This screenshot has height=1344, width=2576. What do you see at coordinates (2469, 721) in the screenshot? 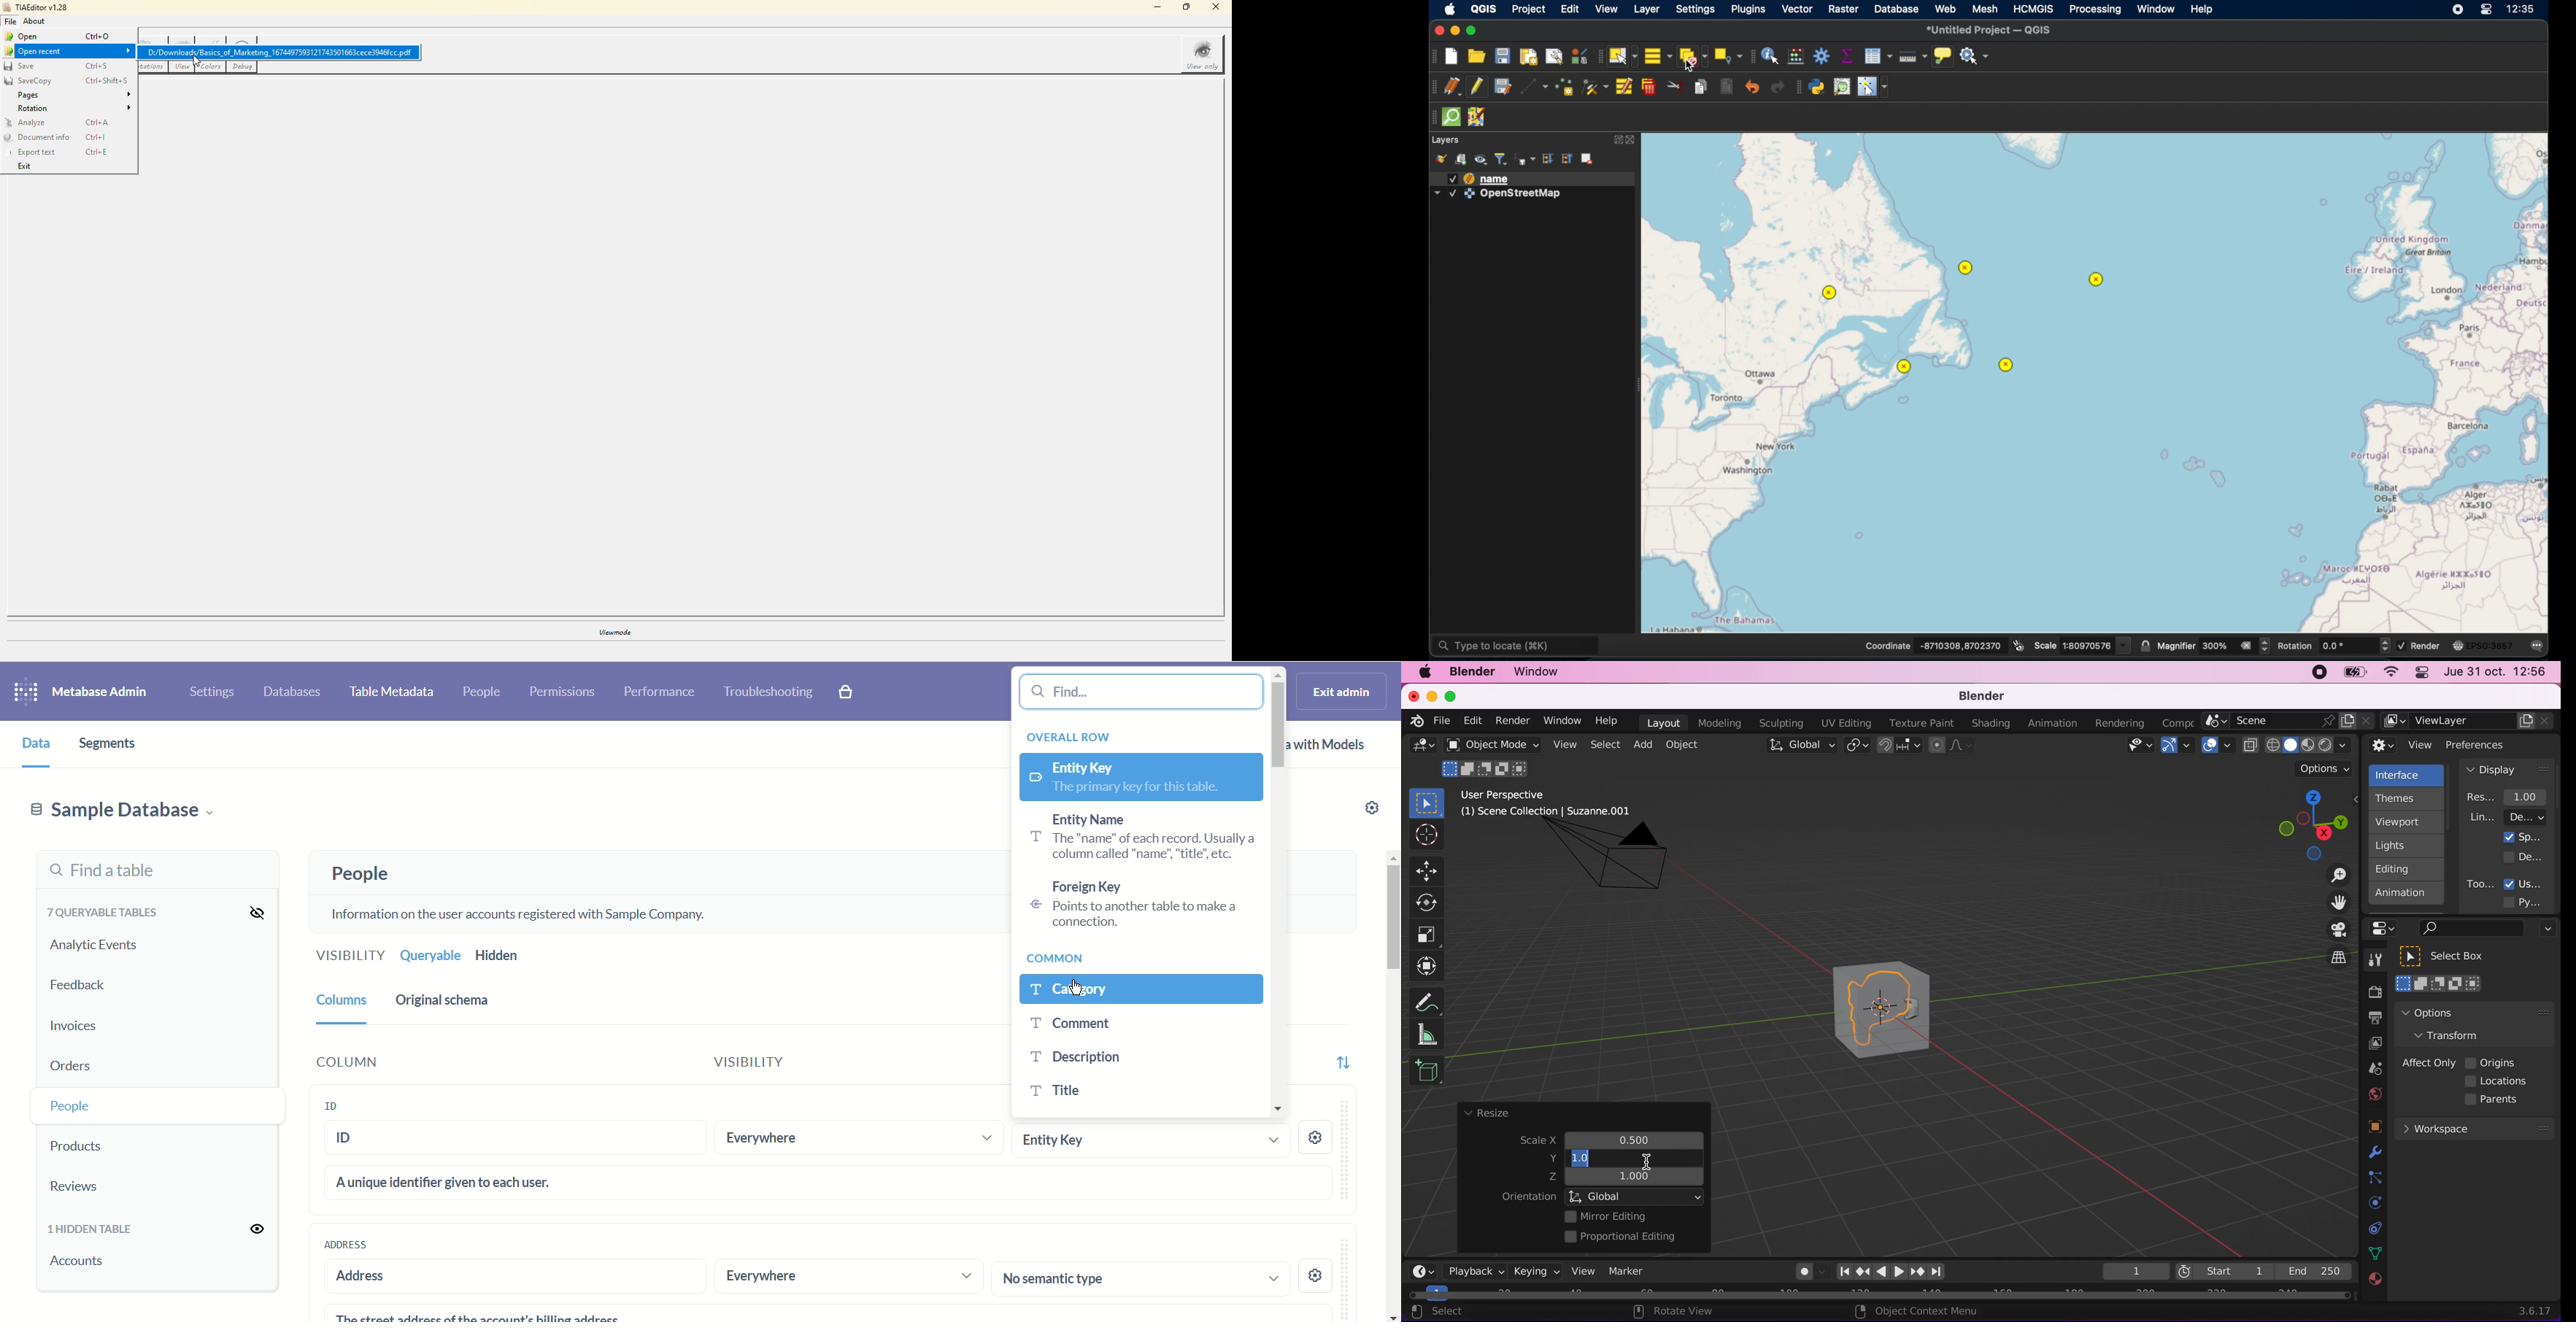
I see `view layer` at bounding box center [2469, 721].